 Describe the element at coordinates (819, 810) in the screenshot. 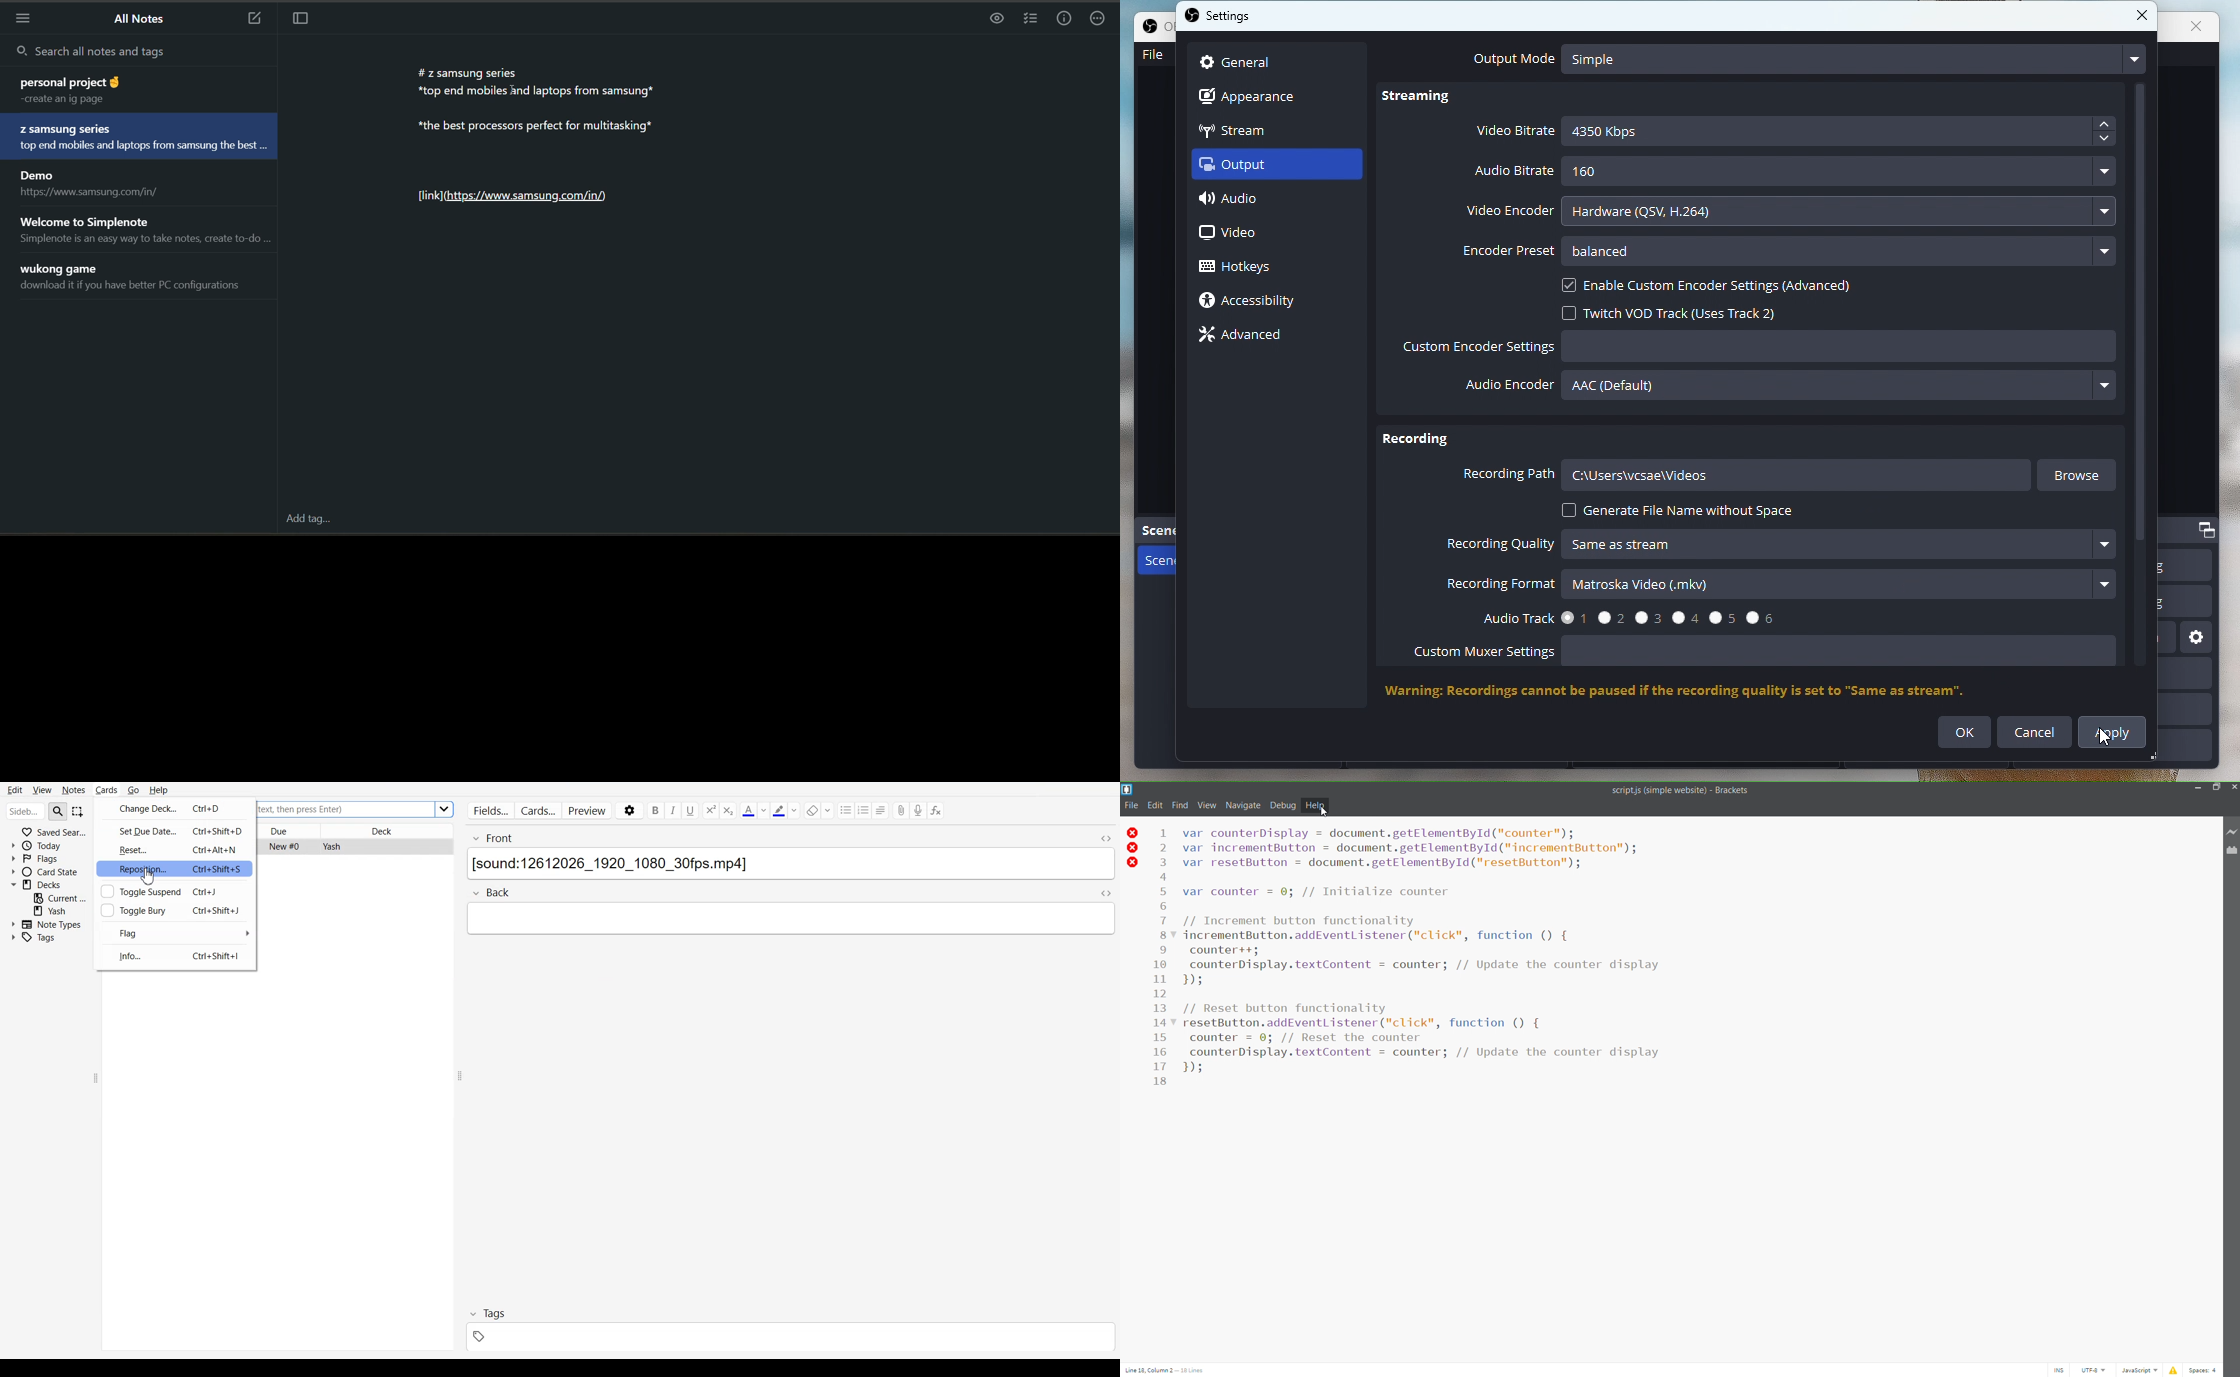

I see `Erase Text` at that location.